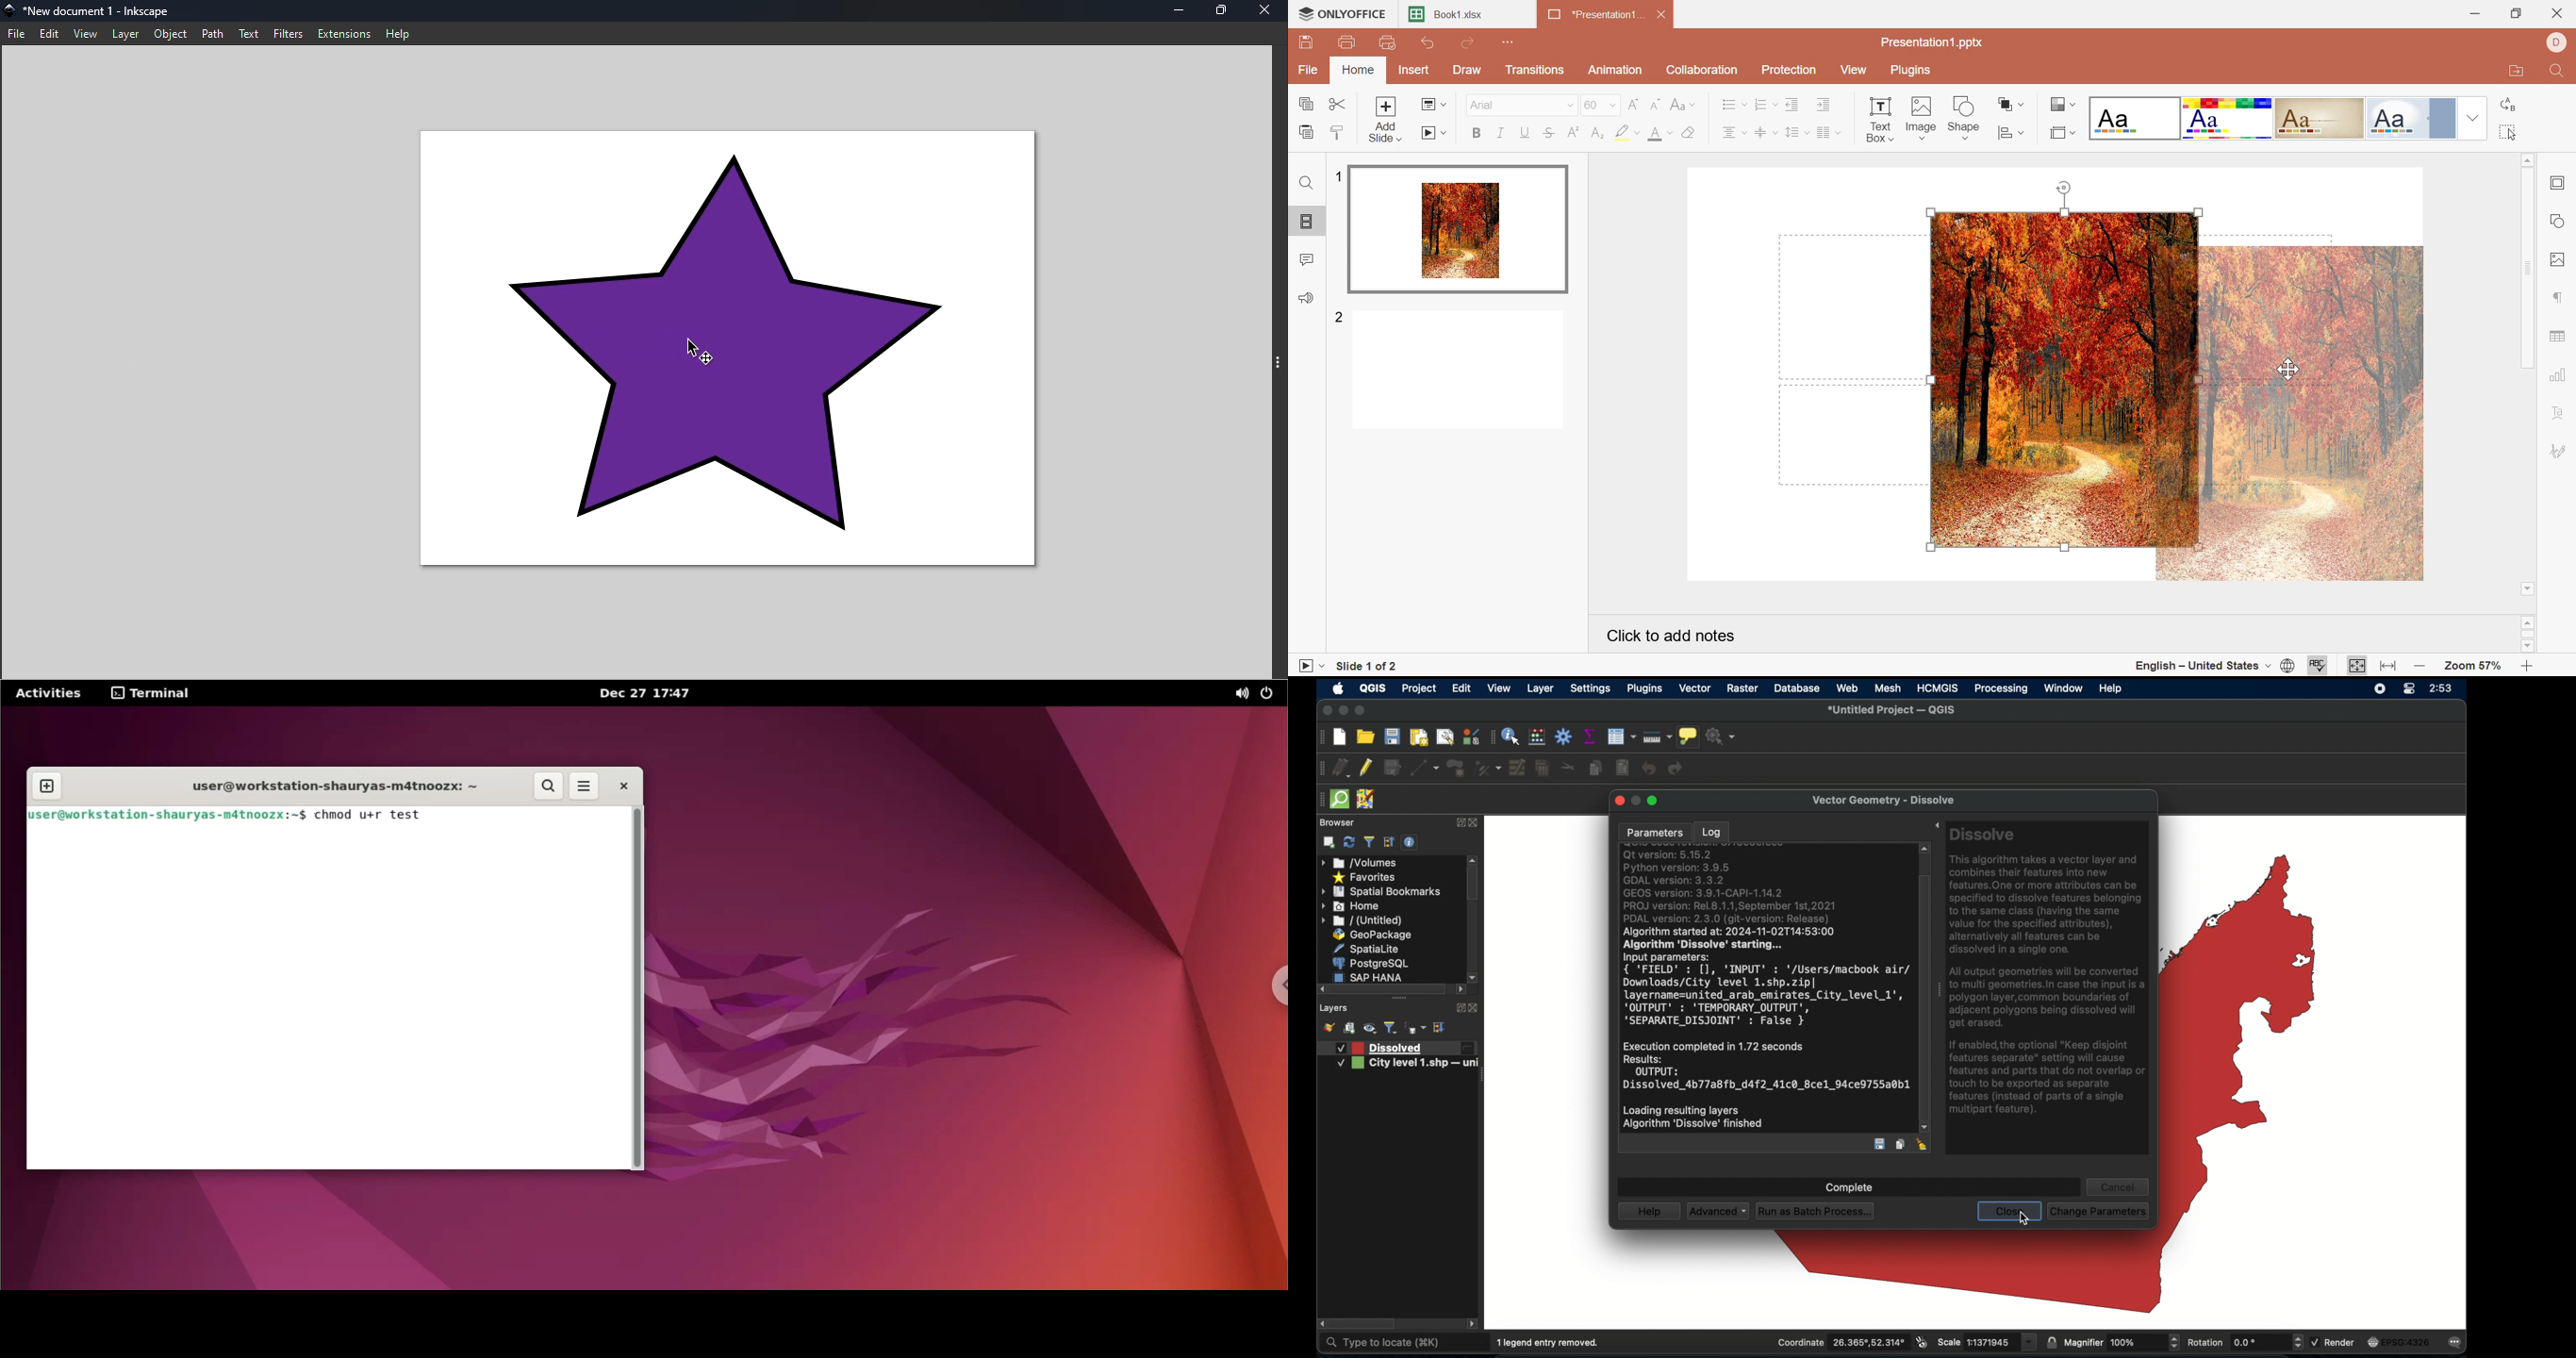 The image size is (2576, 1372). I want to click on scroll right arrow, so click(1320, 1324).